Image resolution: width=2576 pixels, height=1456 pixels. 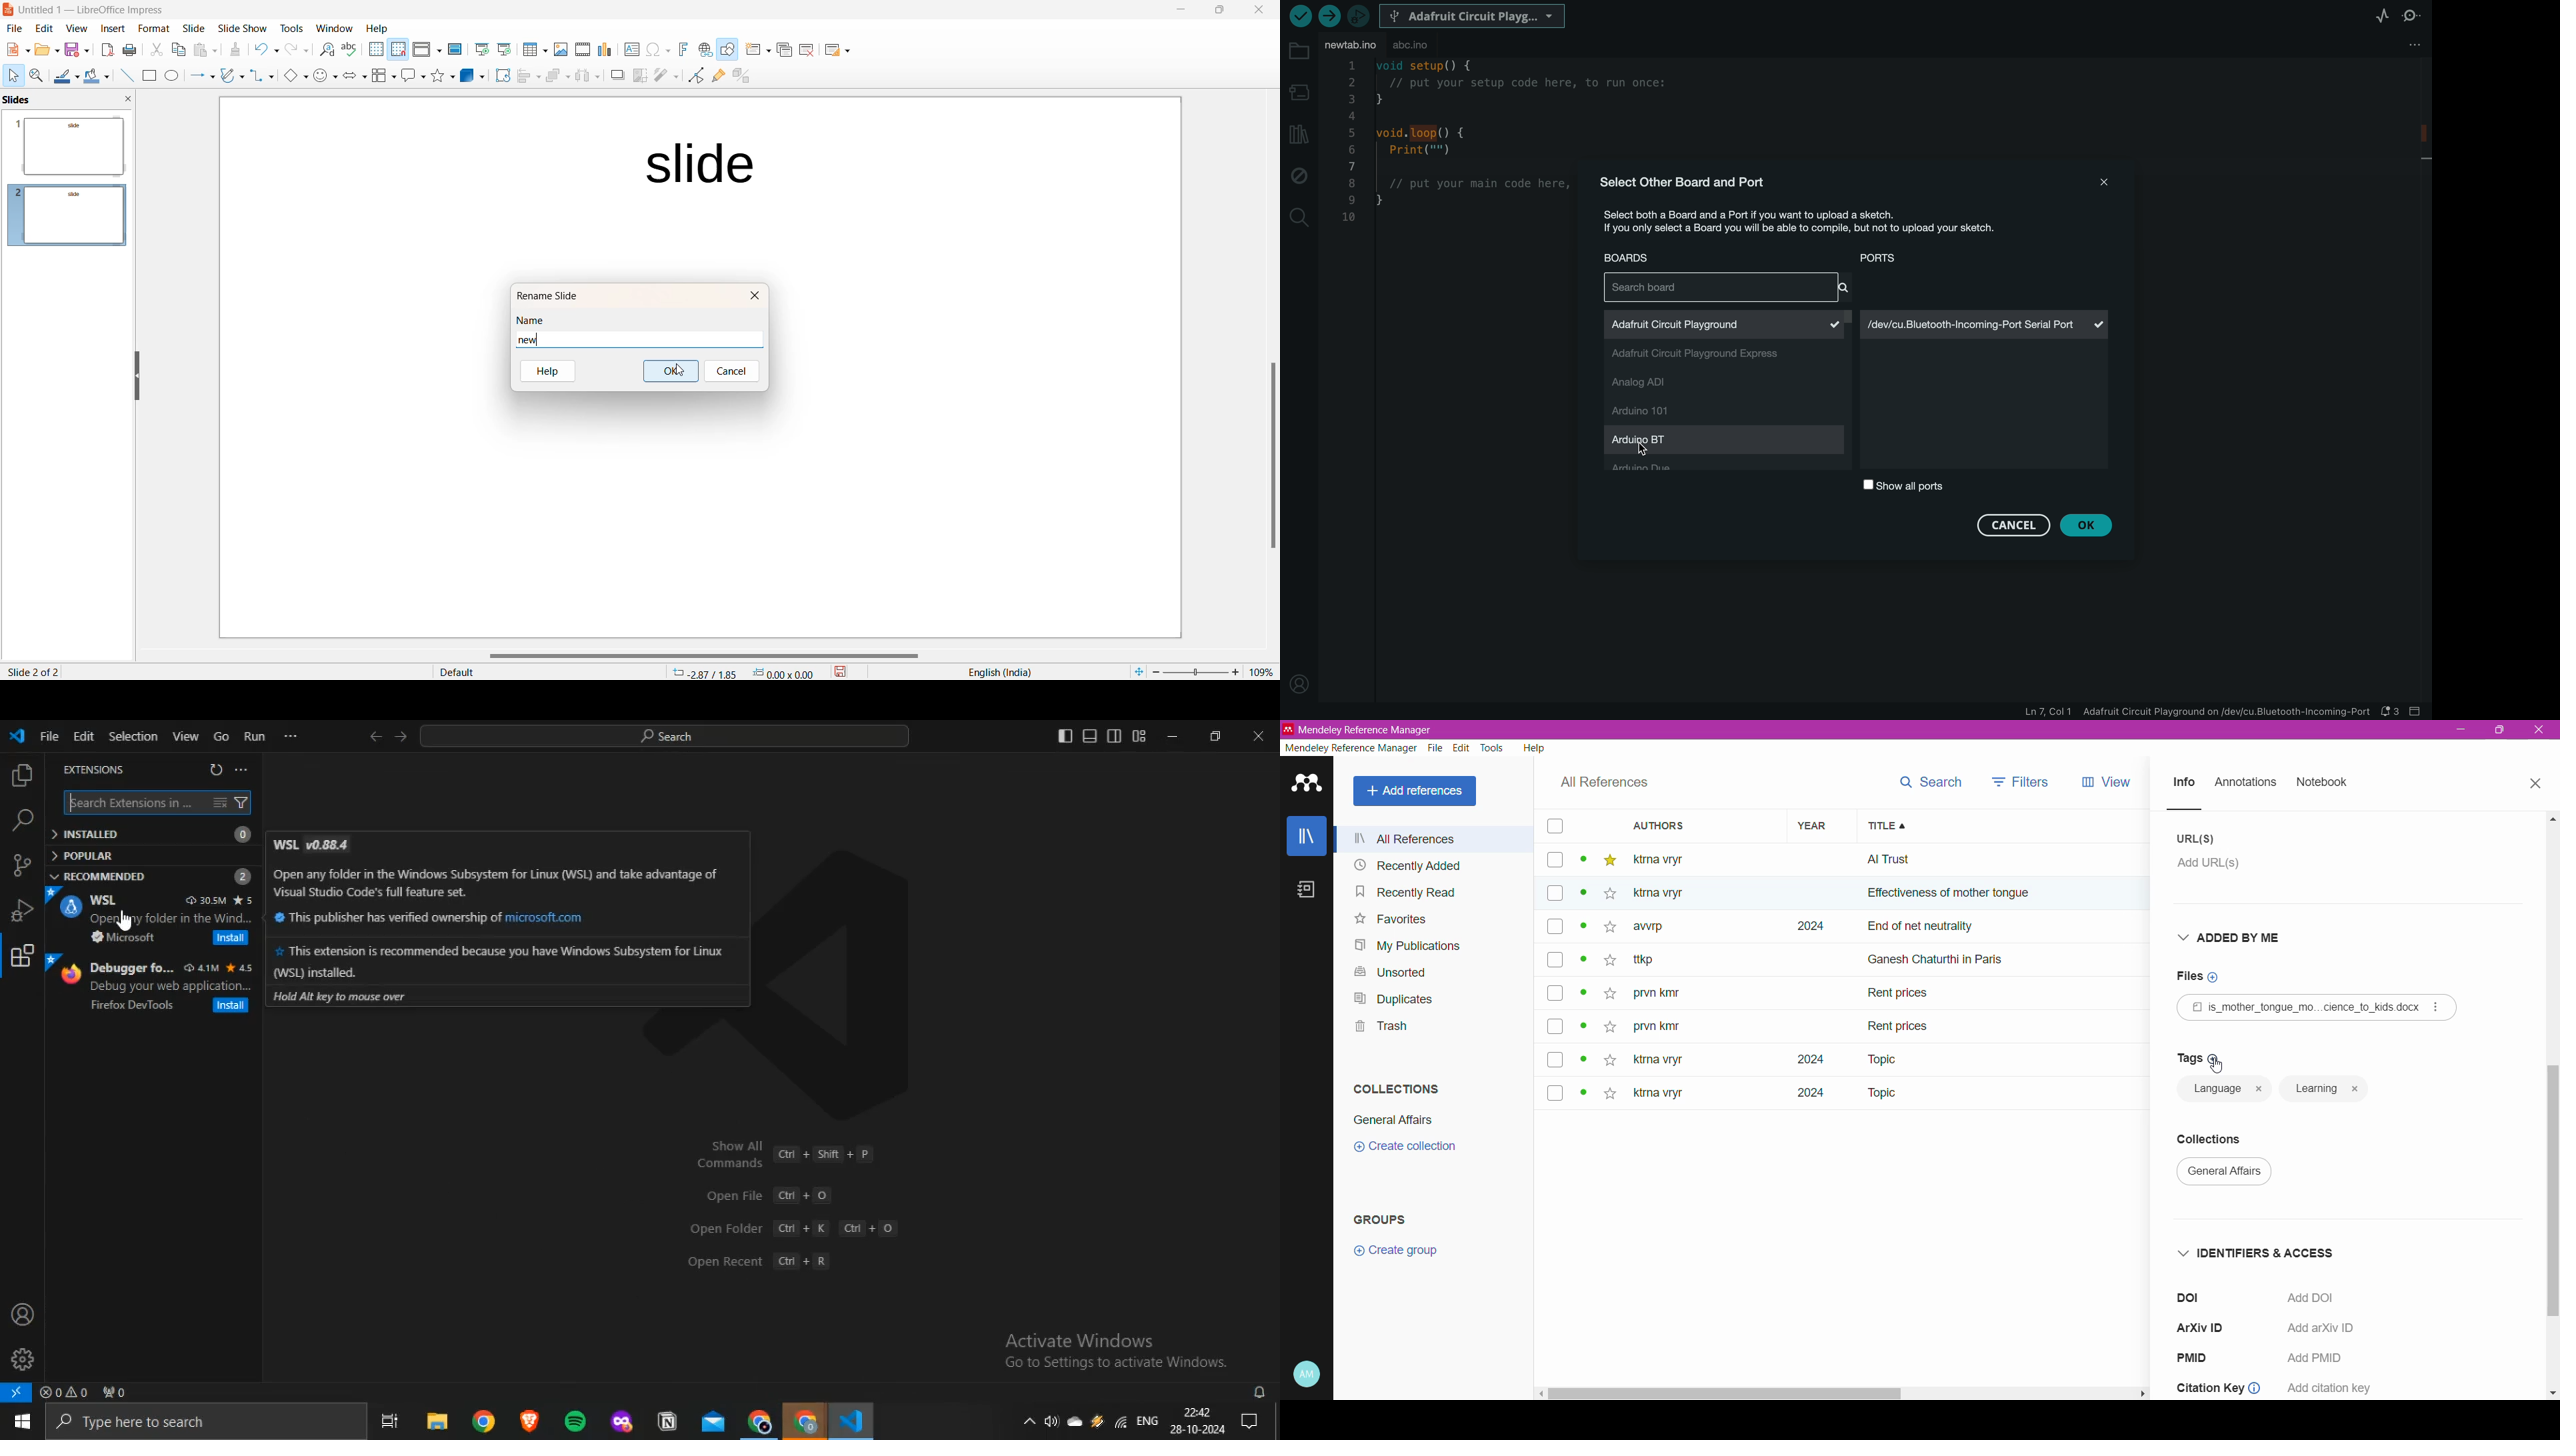 What do you see at coordinates (1607, 896) in the screenshot?
I see `star` at bounding box center [1607, 896].